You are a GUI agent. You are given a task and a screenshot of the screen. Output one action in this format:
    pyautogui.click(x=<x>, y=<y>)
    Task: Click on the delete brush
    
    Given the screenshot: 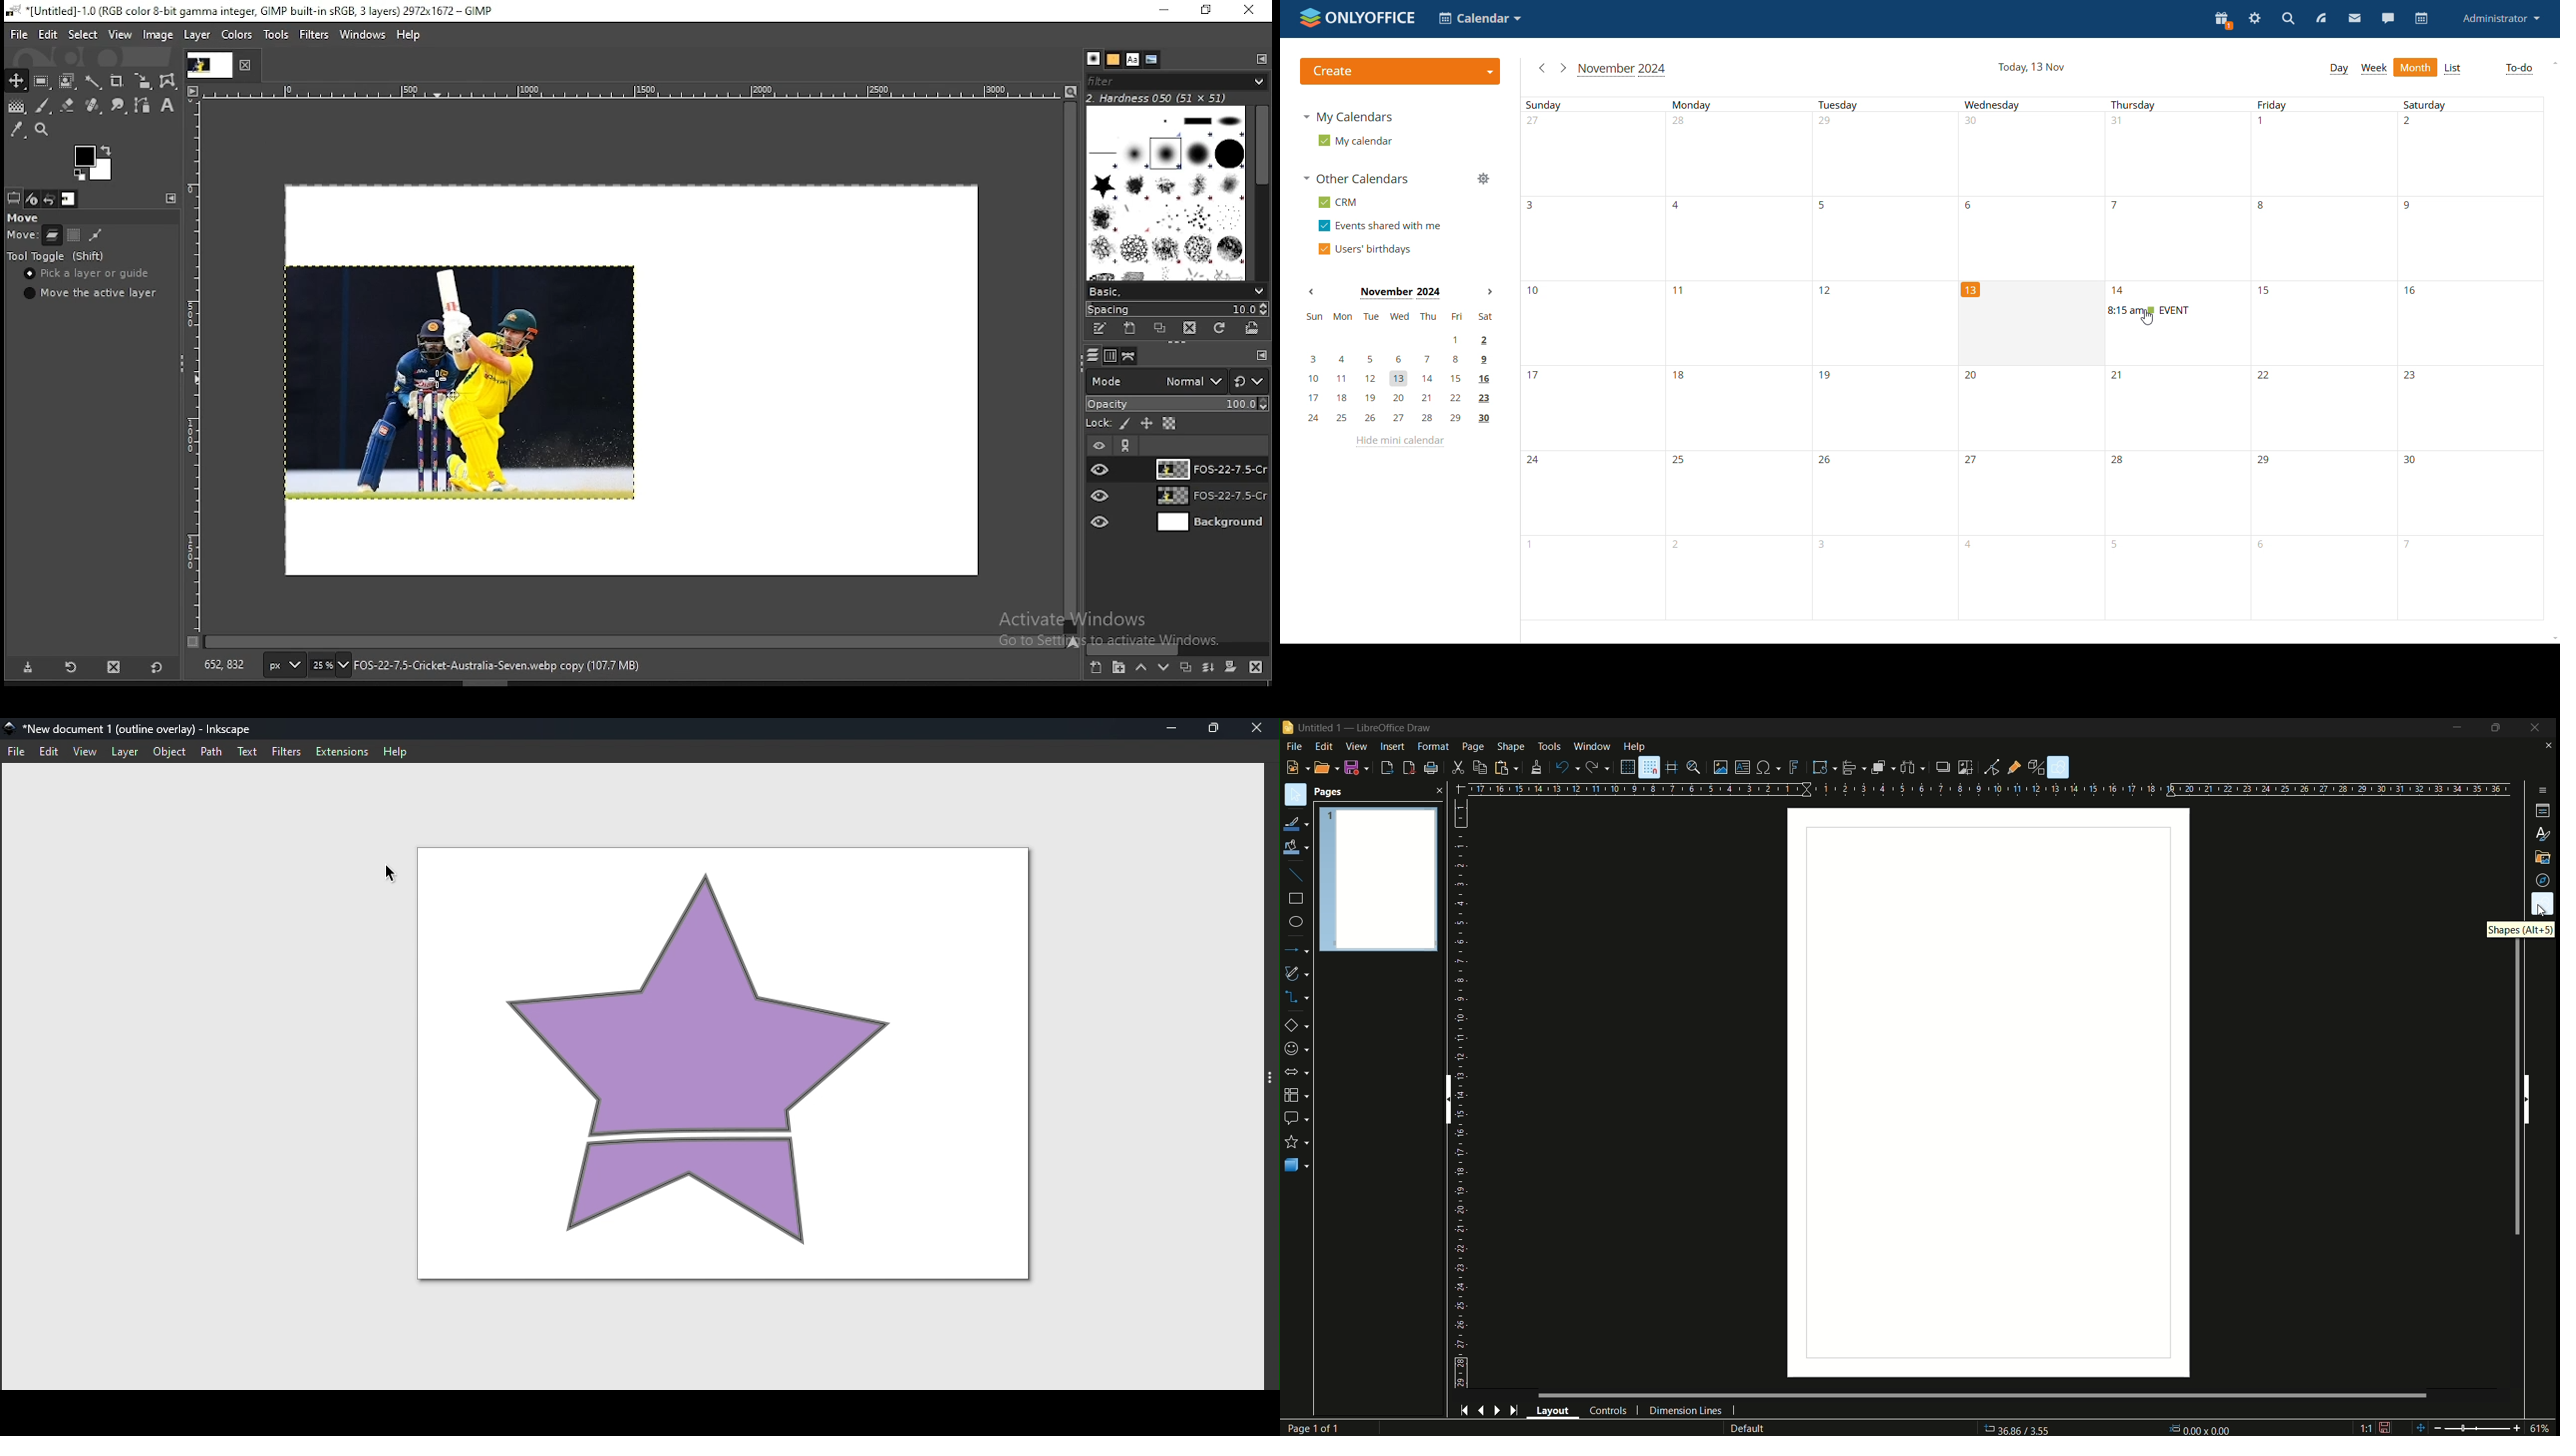 What is the action you would take?
    pyautogui.click(x=1190, y=328)
    